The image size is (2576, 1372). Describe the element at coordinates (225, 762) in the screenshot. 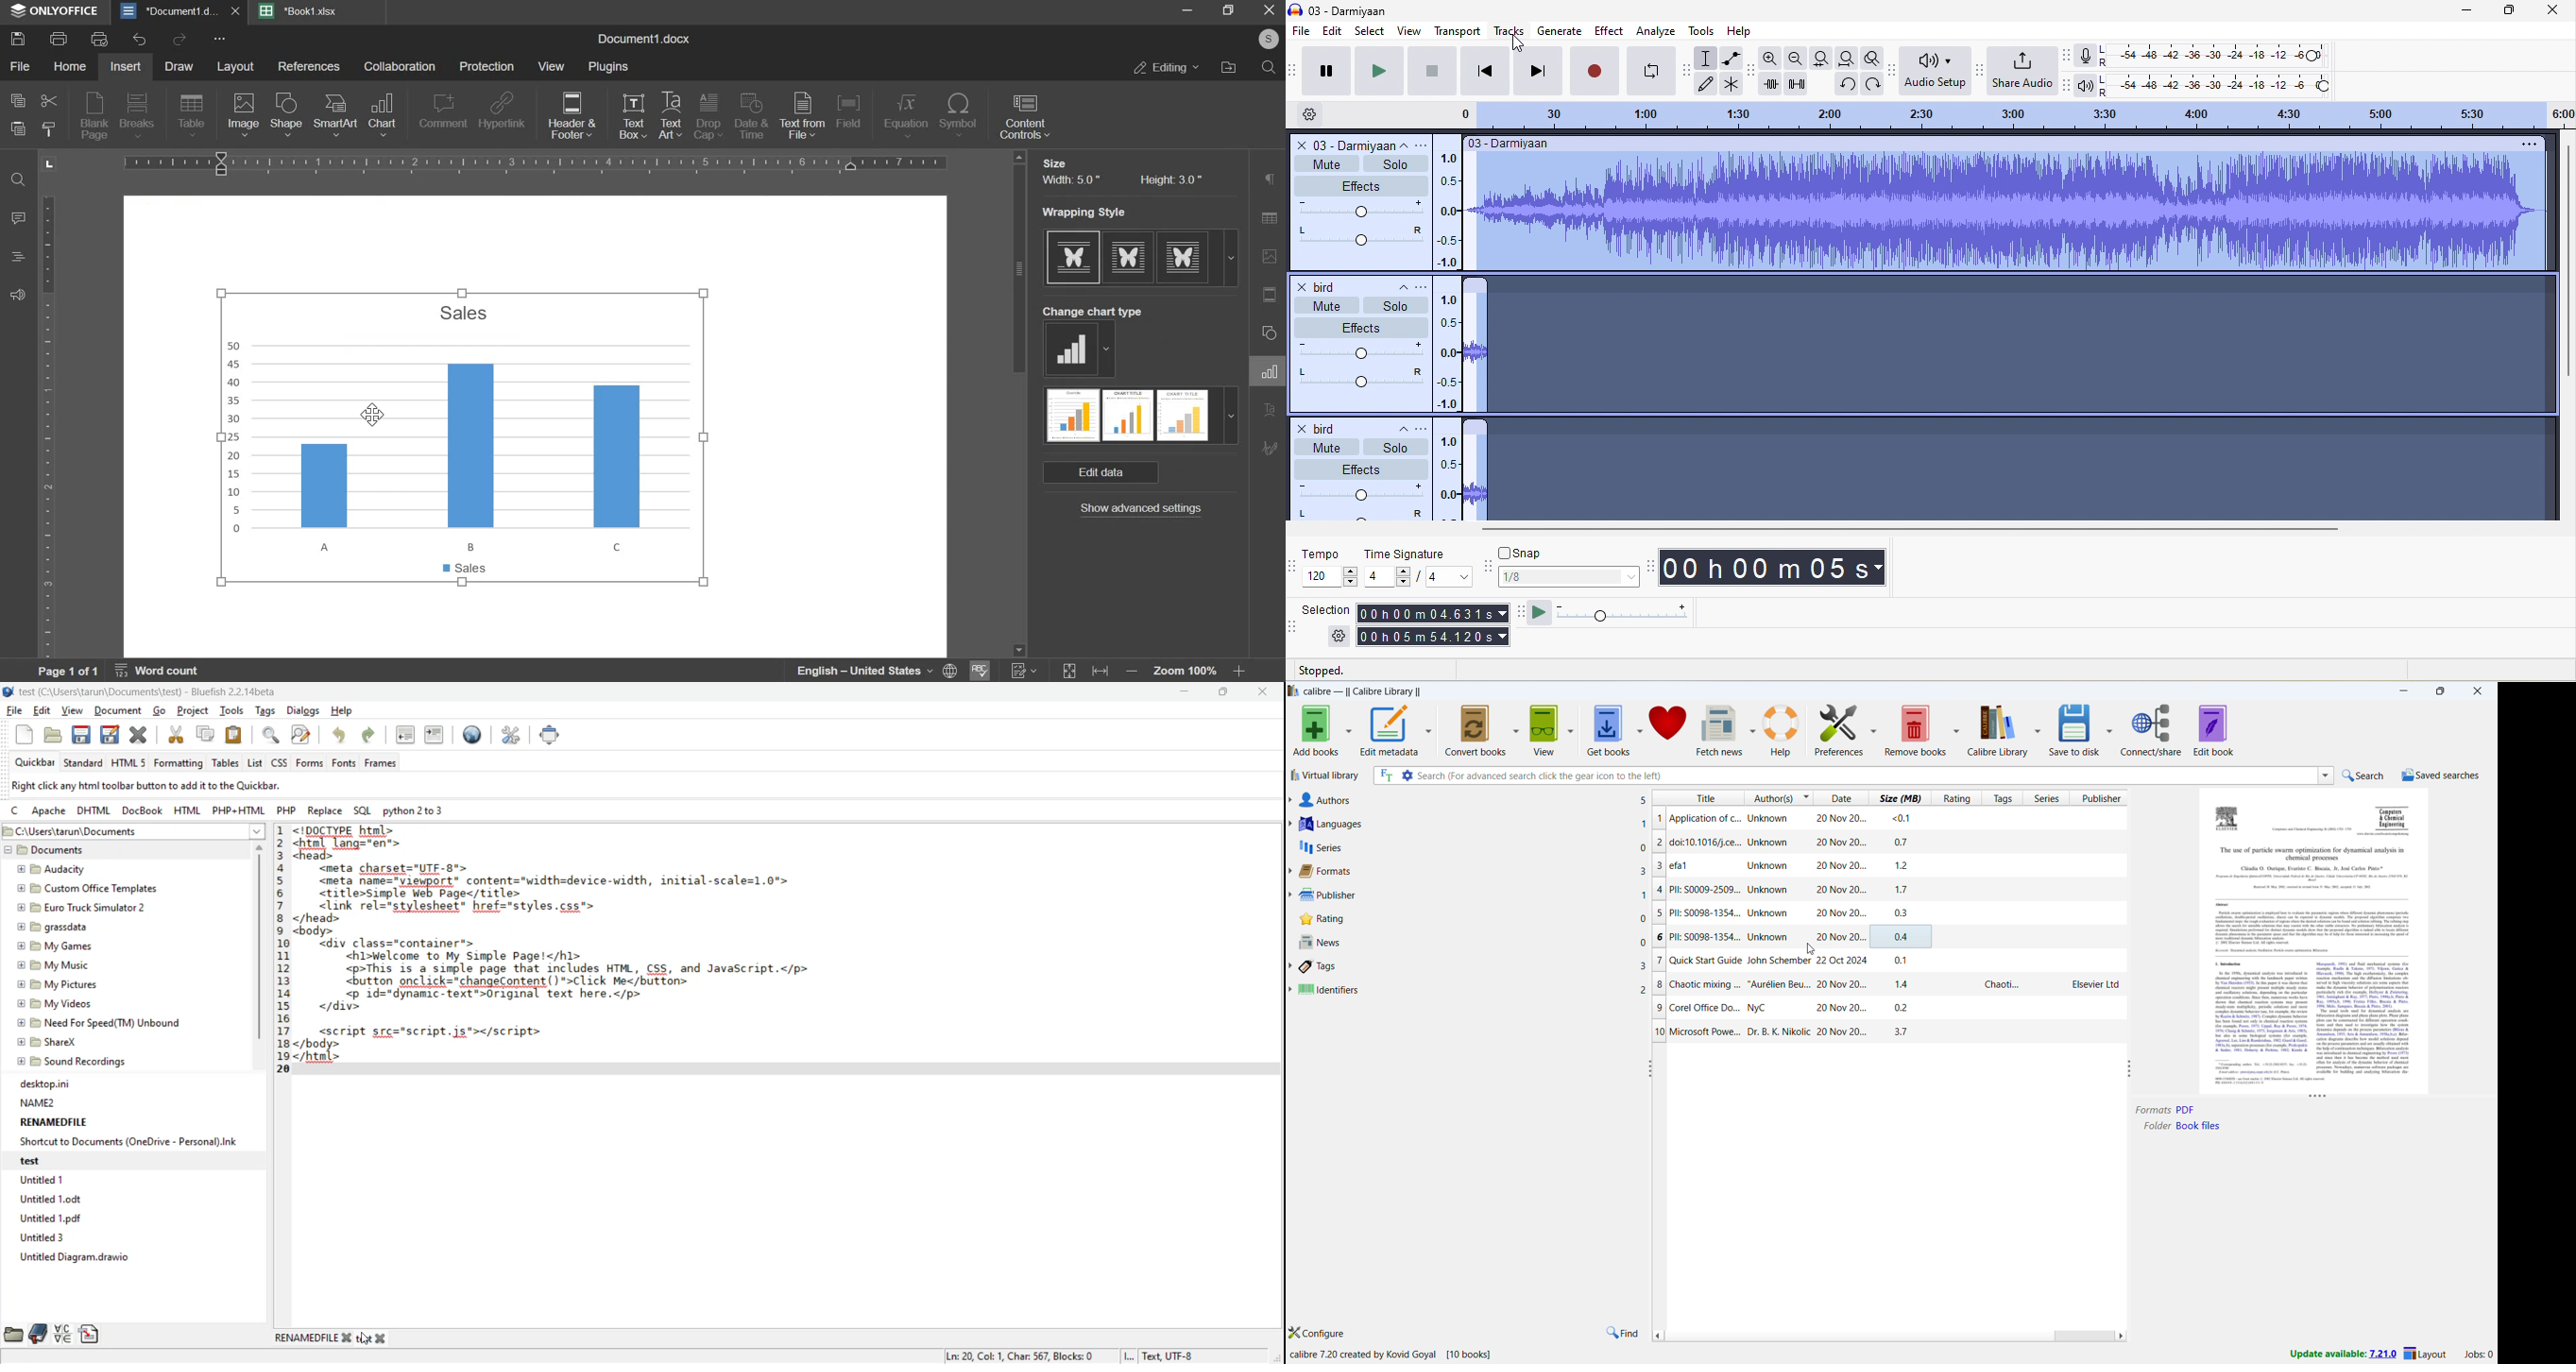

I see `tables` at that location.